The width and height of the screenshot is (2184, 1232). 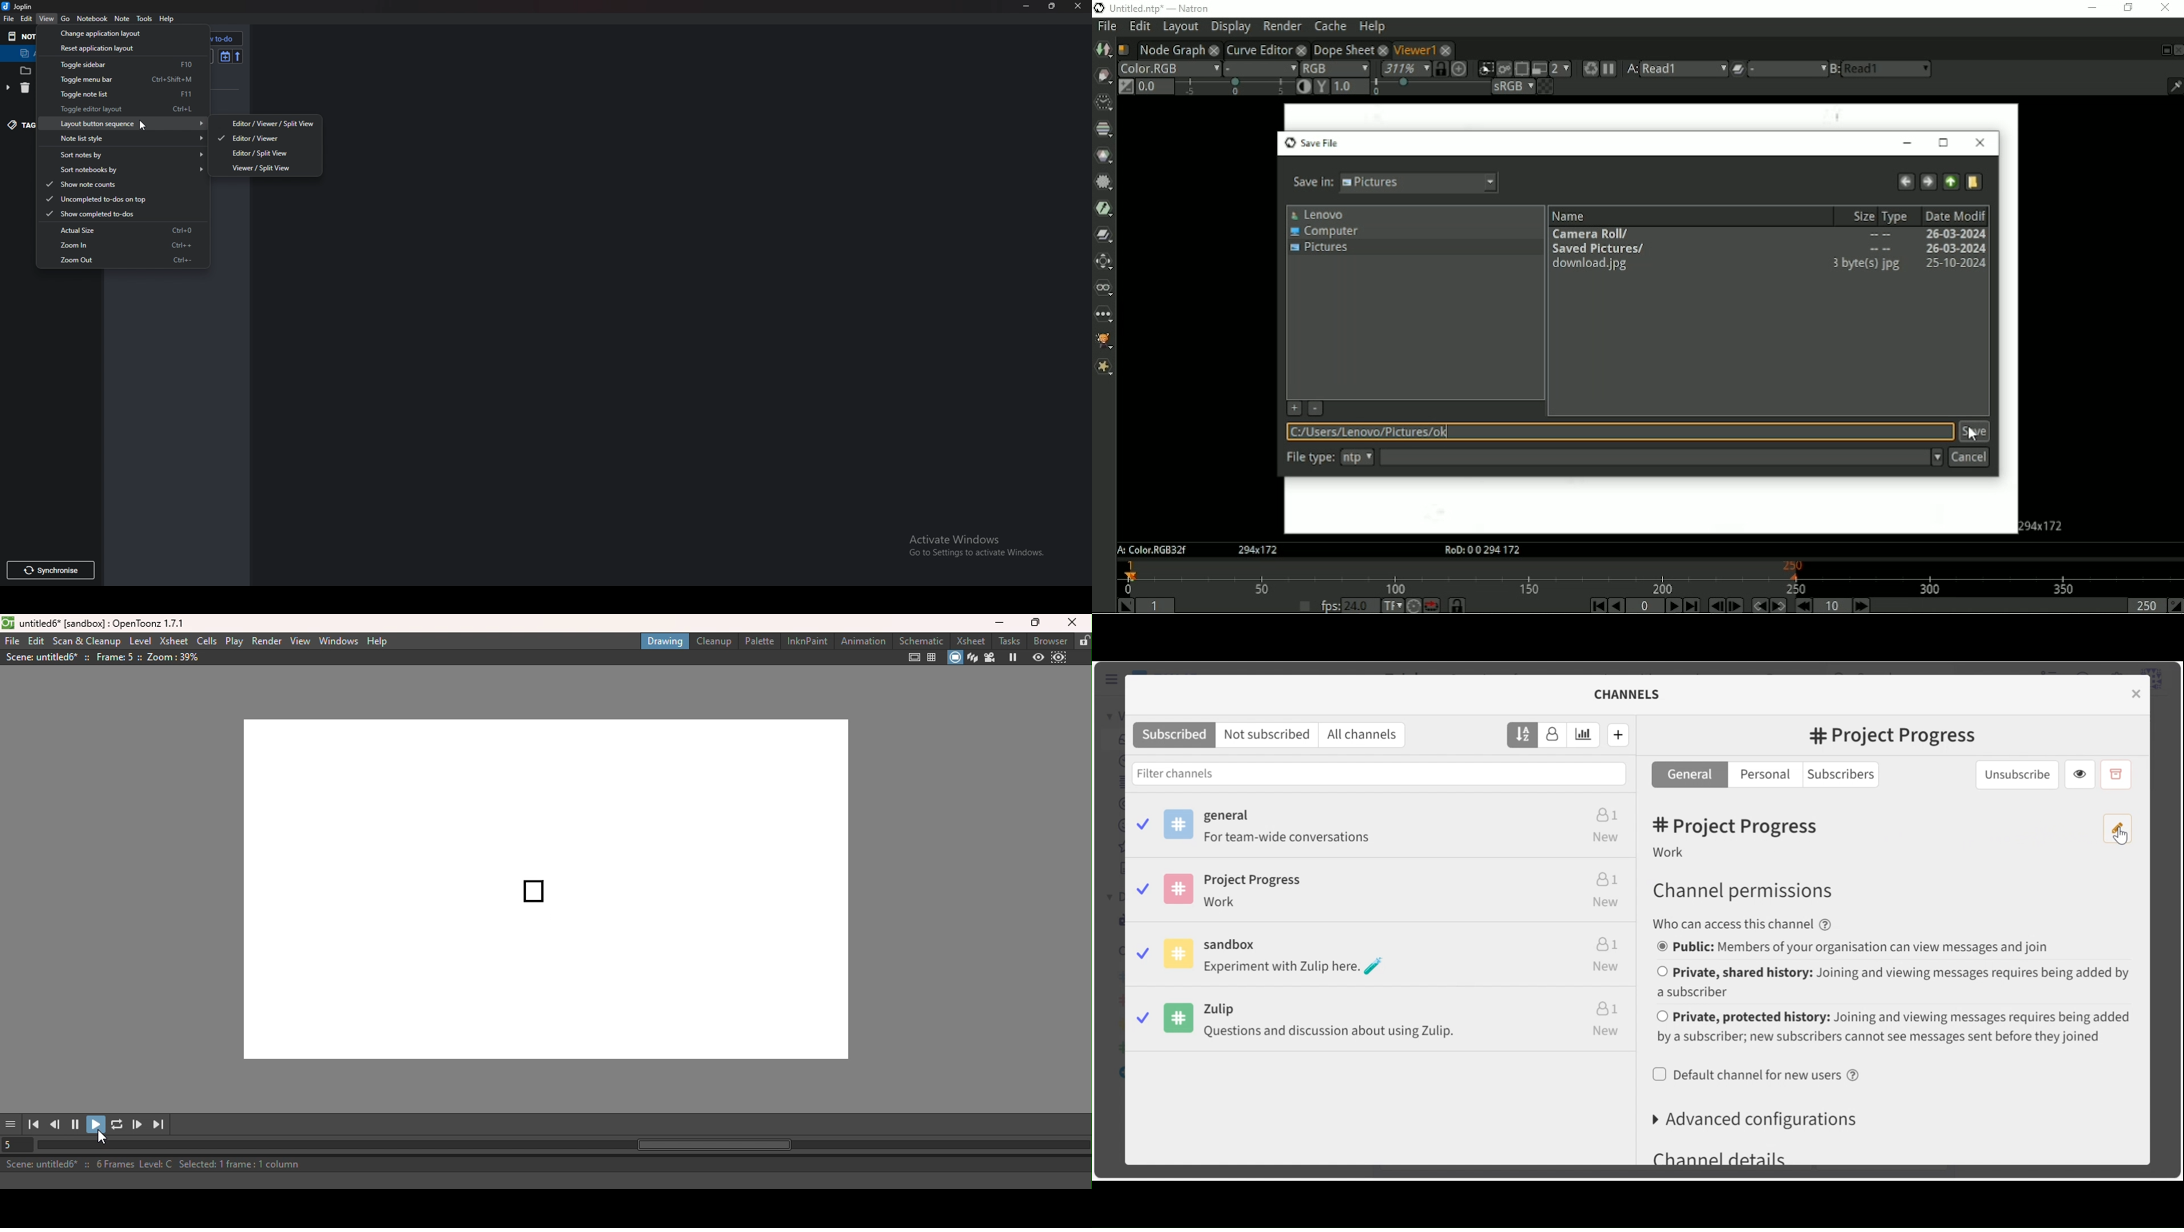 I want to click on (un)select Private, shared history, so click(x=1892, y=982).